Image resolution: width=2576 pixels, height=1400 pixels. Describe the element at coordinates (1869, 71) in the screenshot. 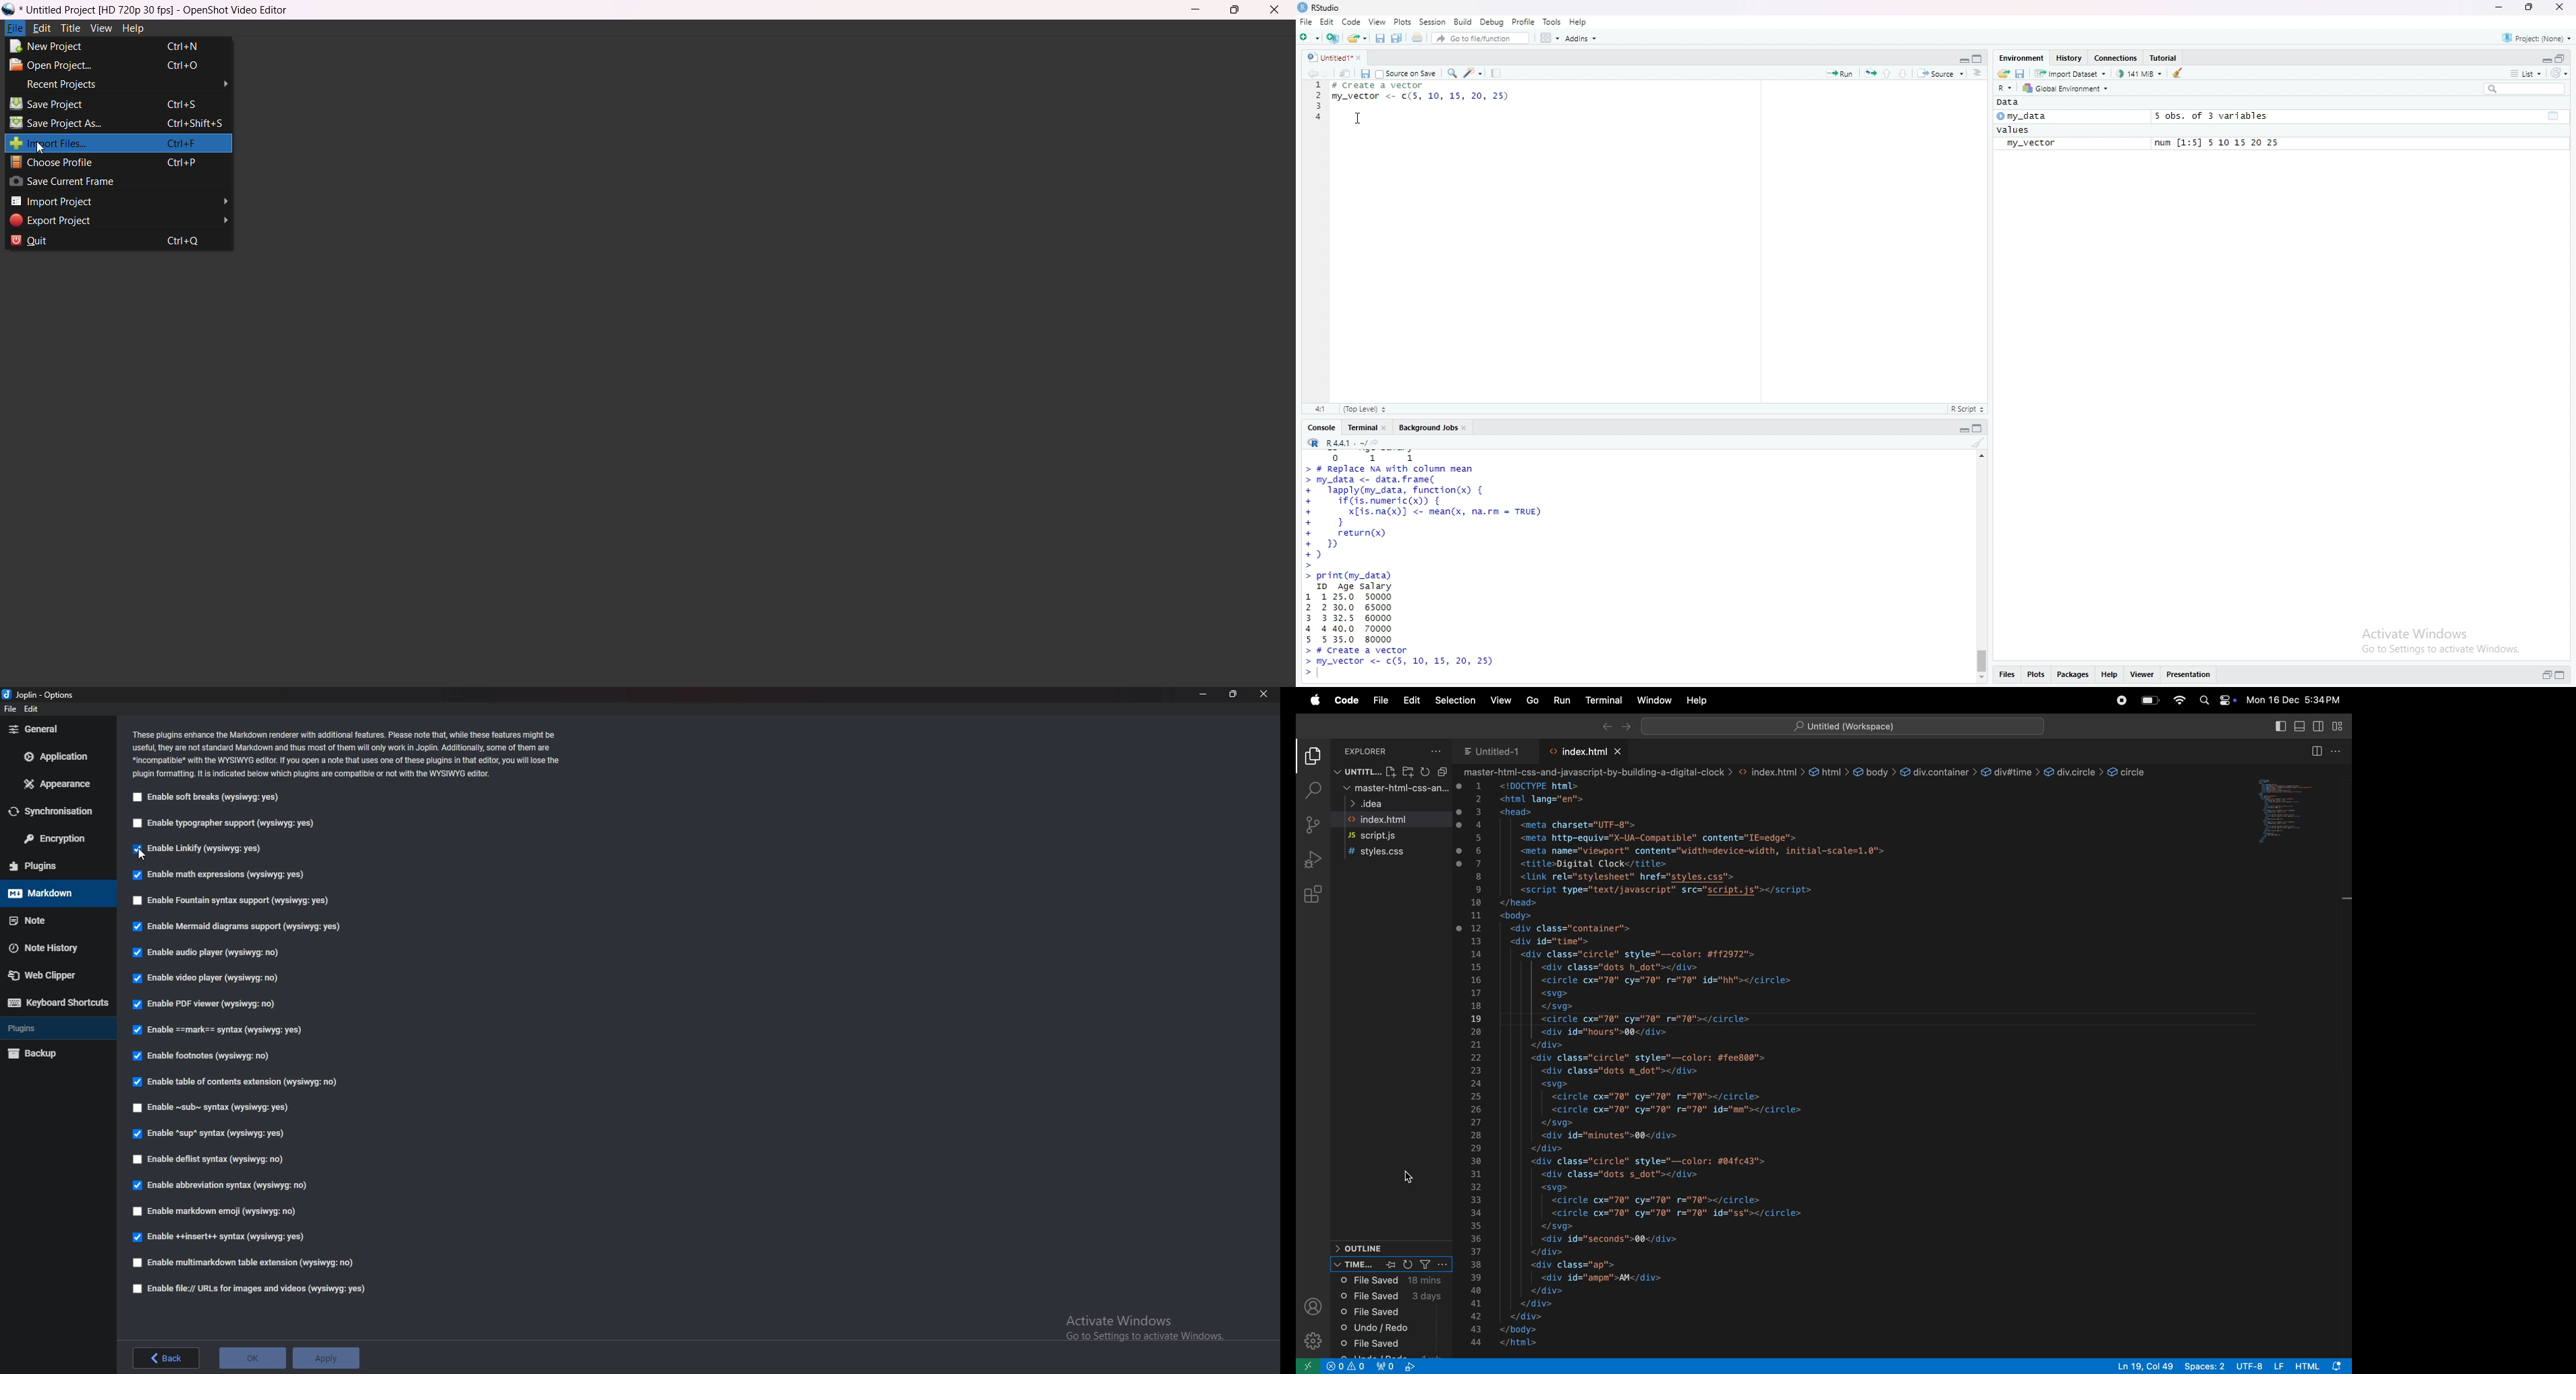

I see `rerun the previous code region` at that location.